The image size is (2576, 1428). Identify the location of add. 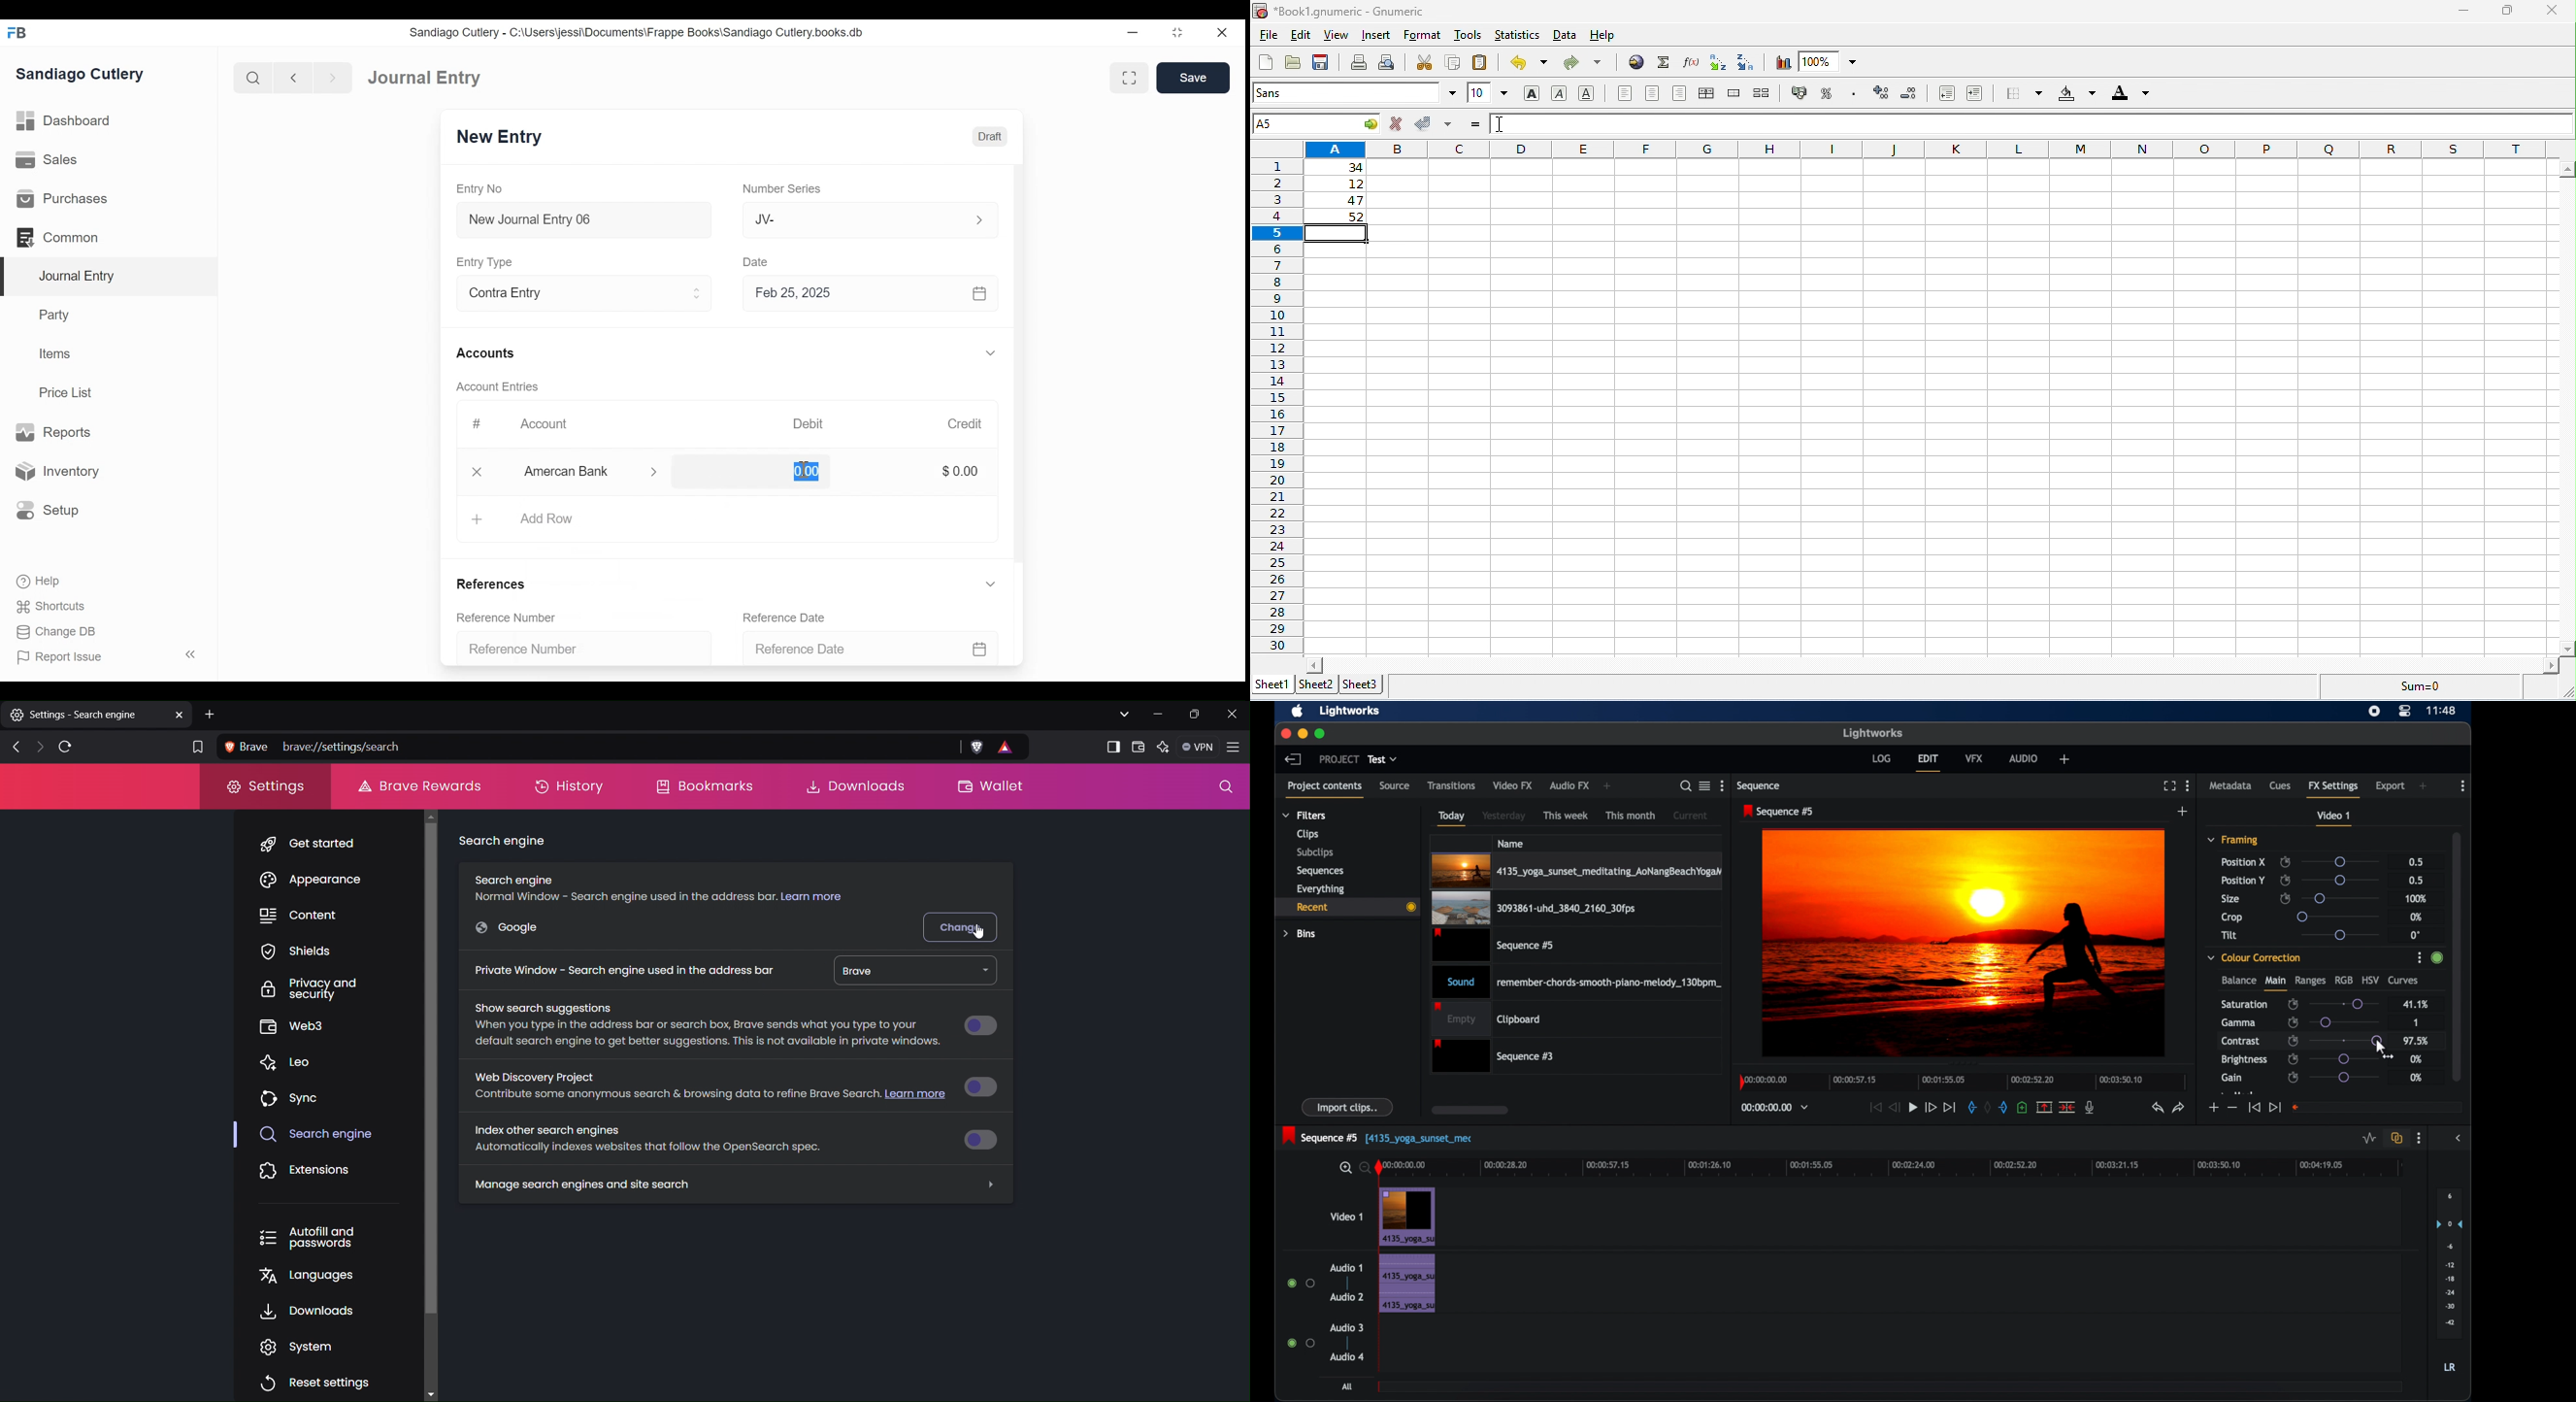
(1608, 787).